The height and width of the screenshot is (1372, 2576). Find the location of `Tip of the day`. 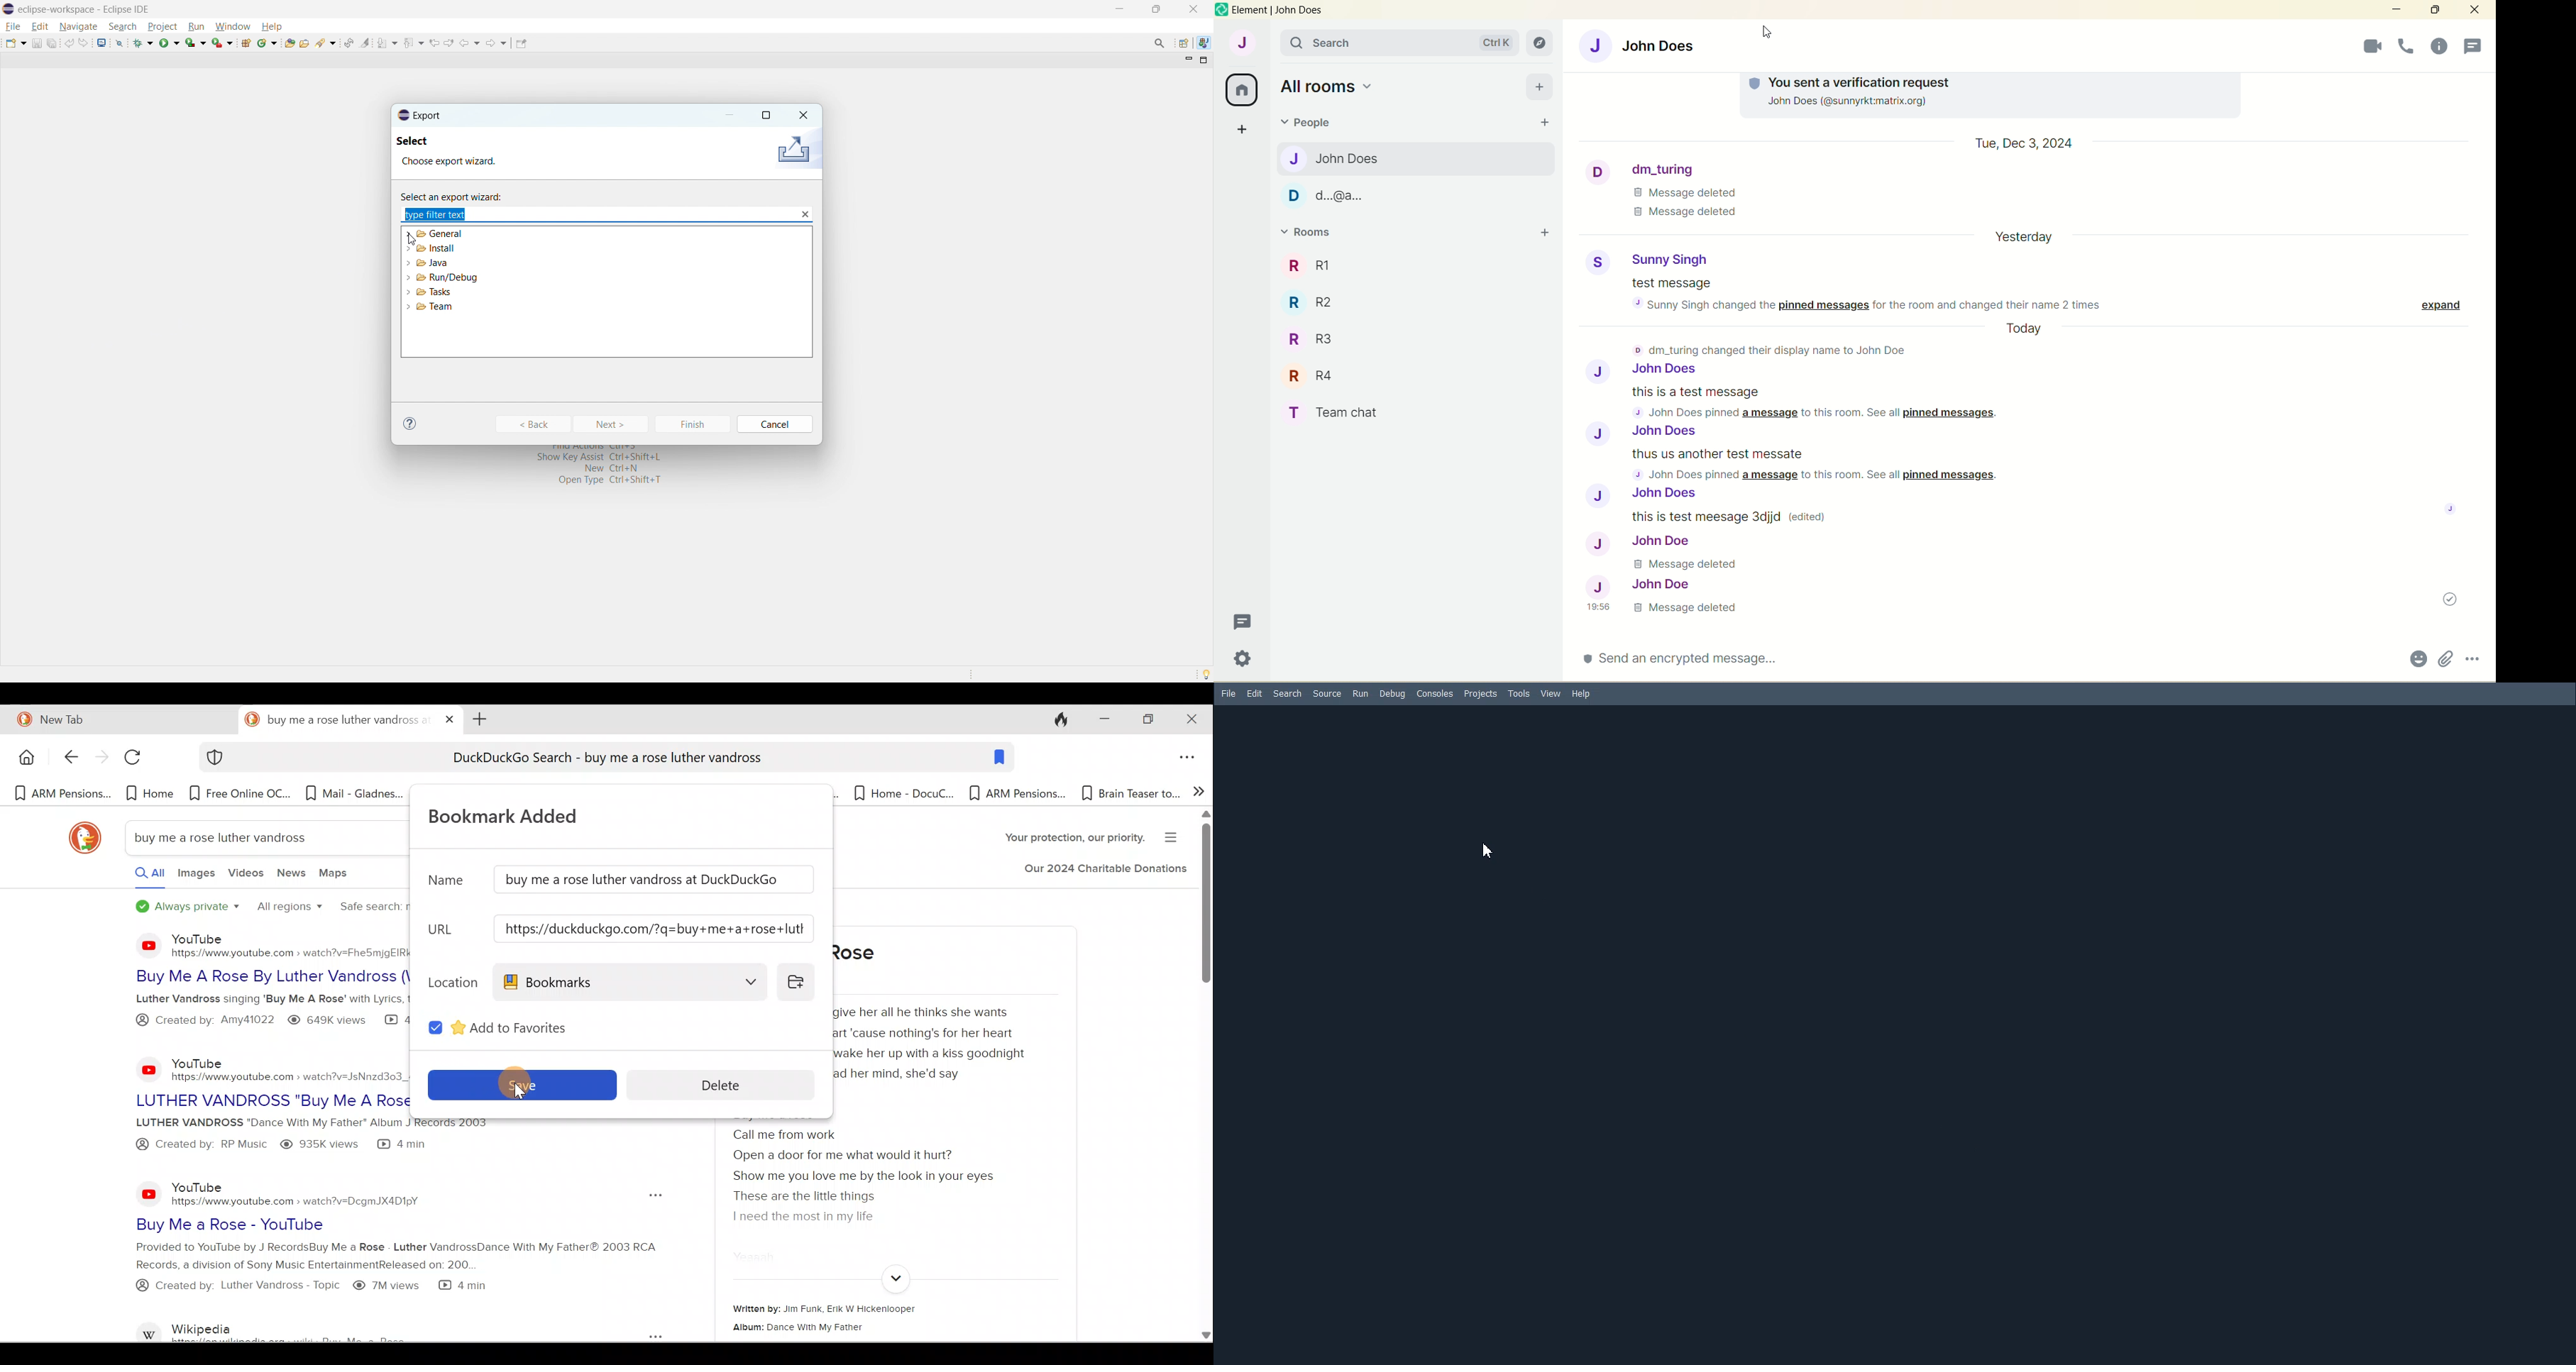

Tip of the day is located at coordinates (1200, 675).